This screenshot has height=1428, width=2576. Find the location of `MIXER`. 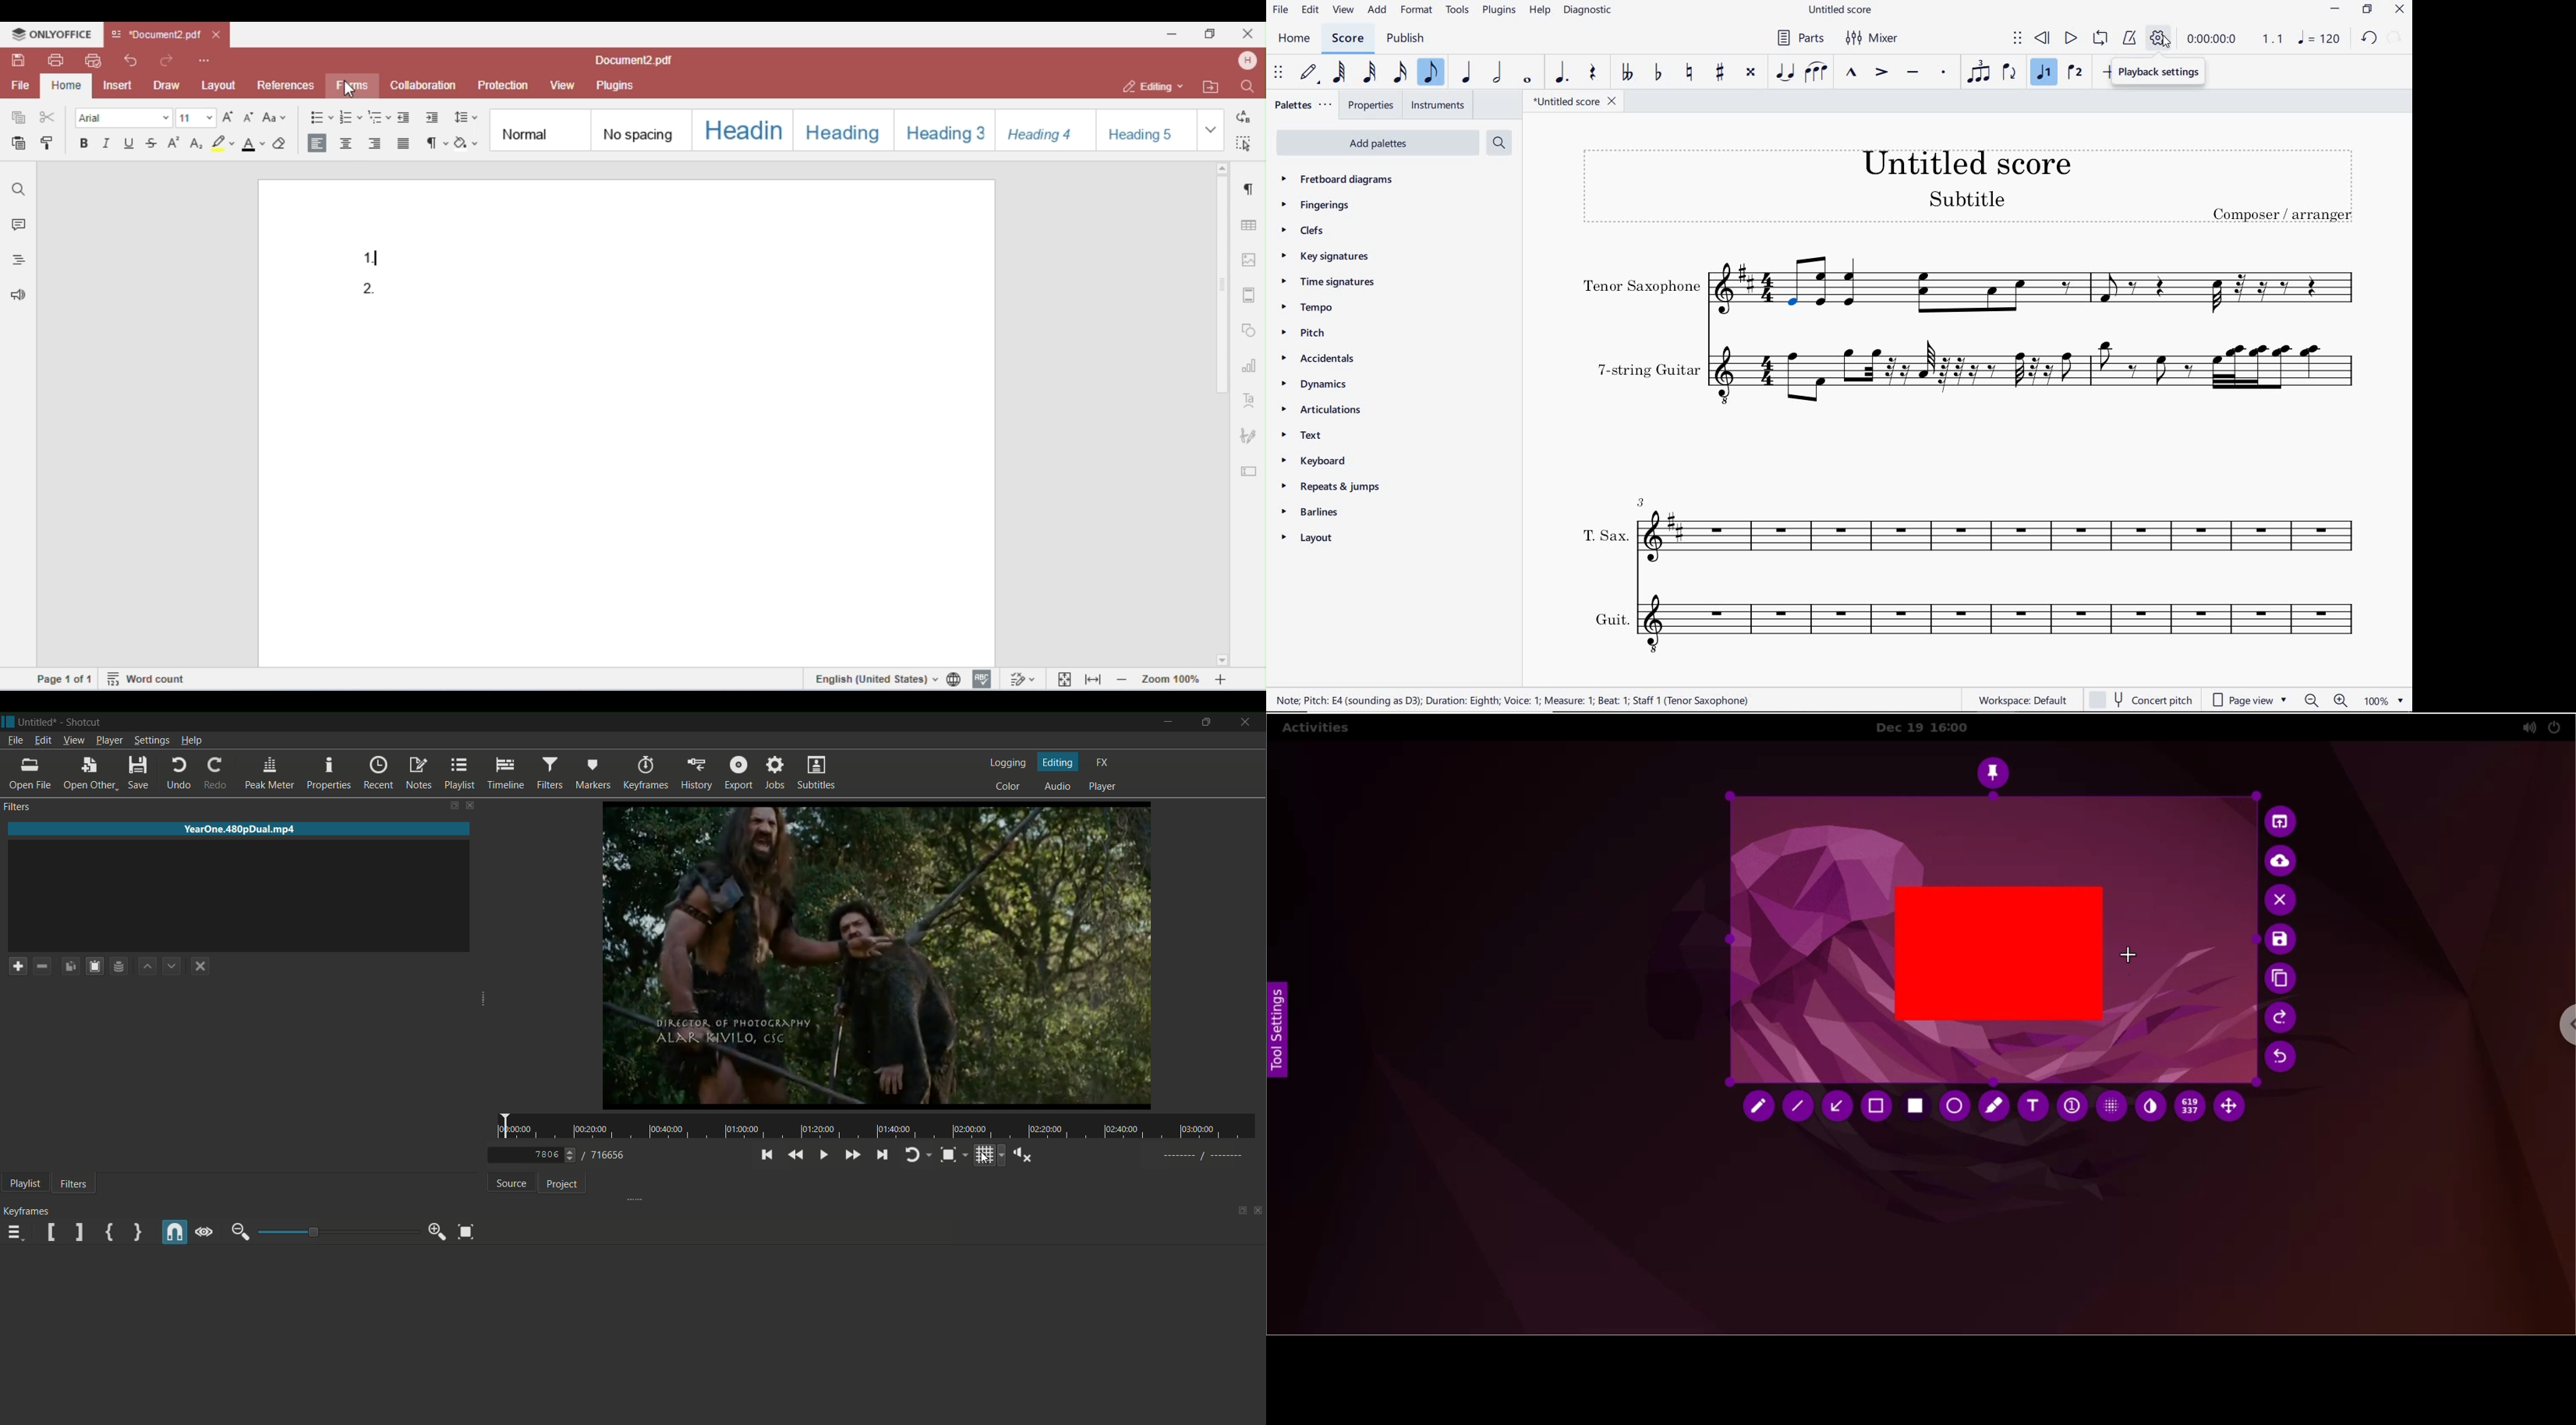

MIXER is located at coordinates (1879, 39).